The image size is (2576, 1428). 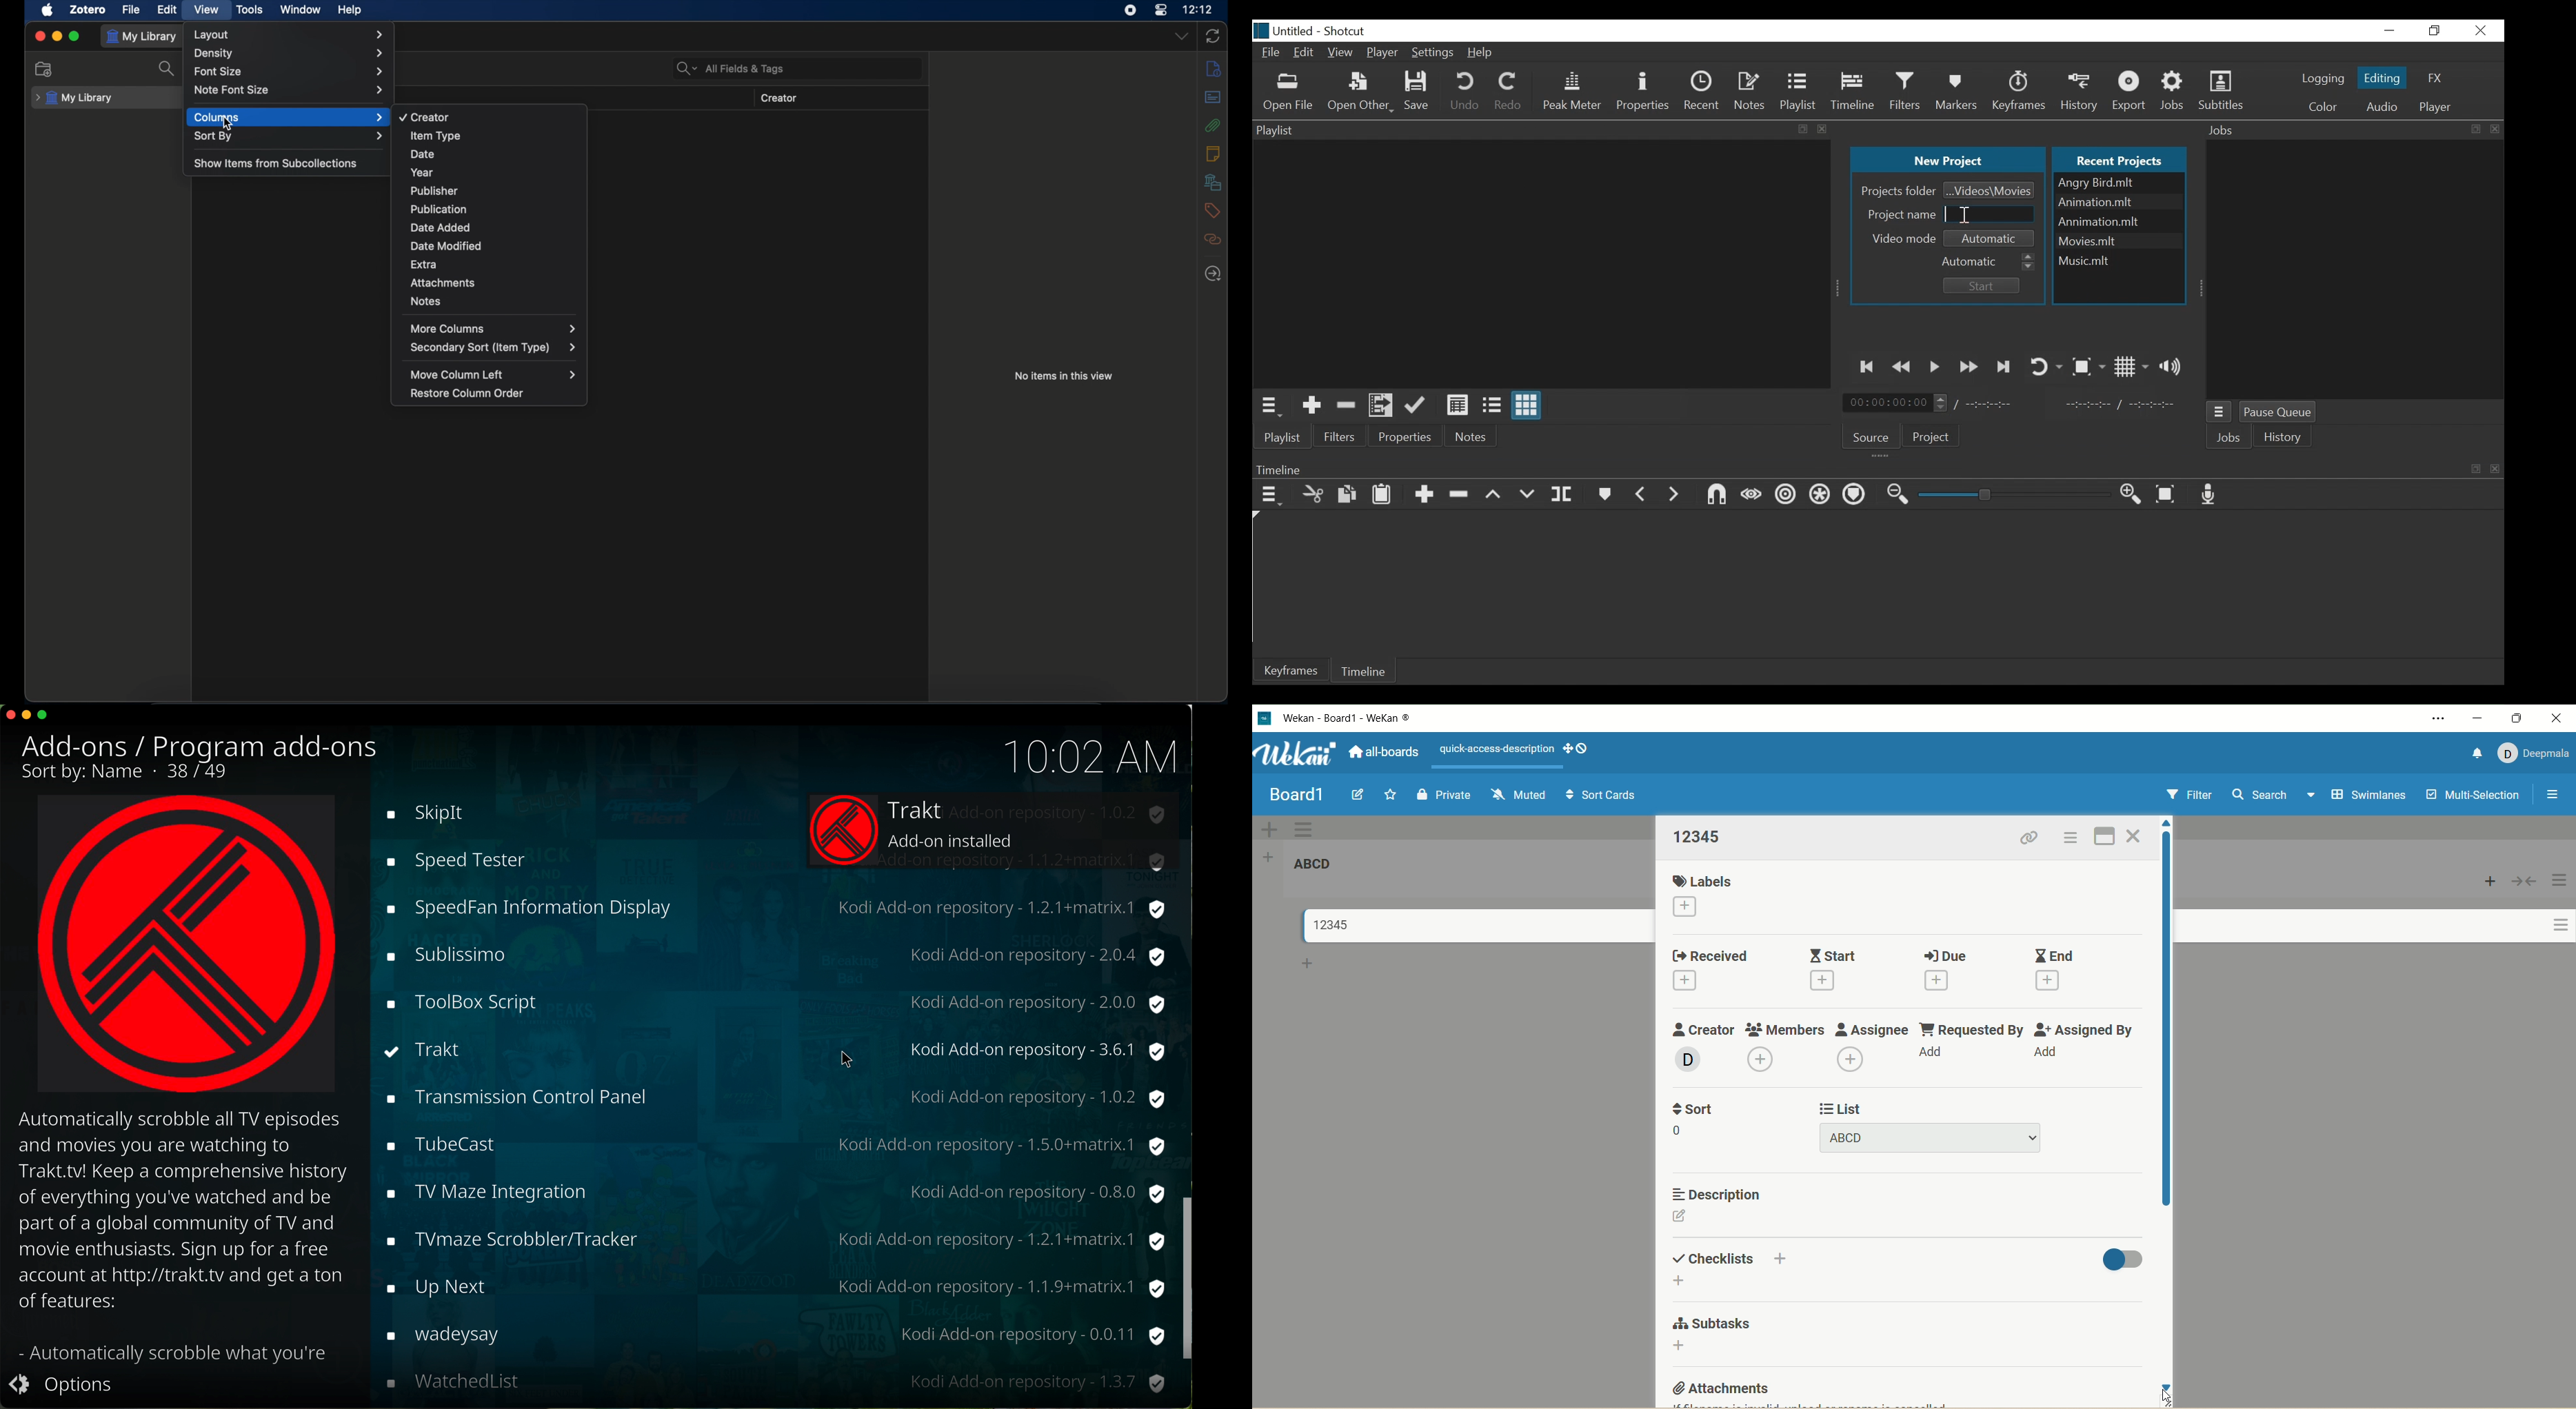 What do you see at coordinates (1932, 438) in the screenshot?
I see `Project` at bounding box center [1932, 438].